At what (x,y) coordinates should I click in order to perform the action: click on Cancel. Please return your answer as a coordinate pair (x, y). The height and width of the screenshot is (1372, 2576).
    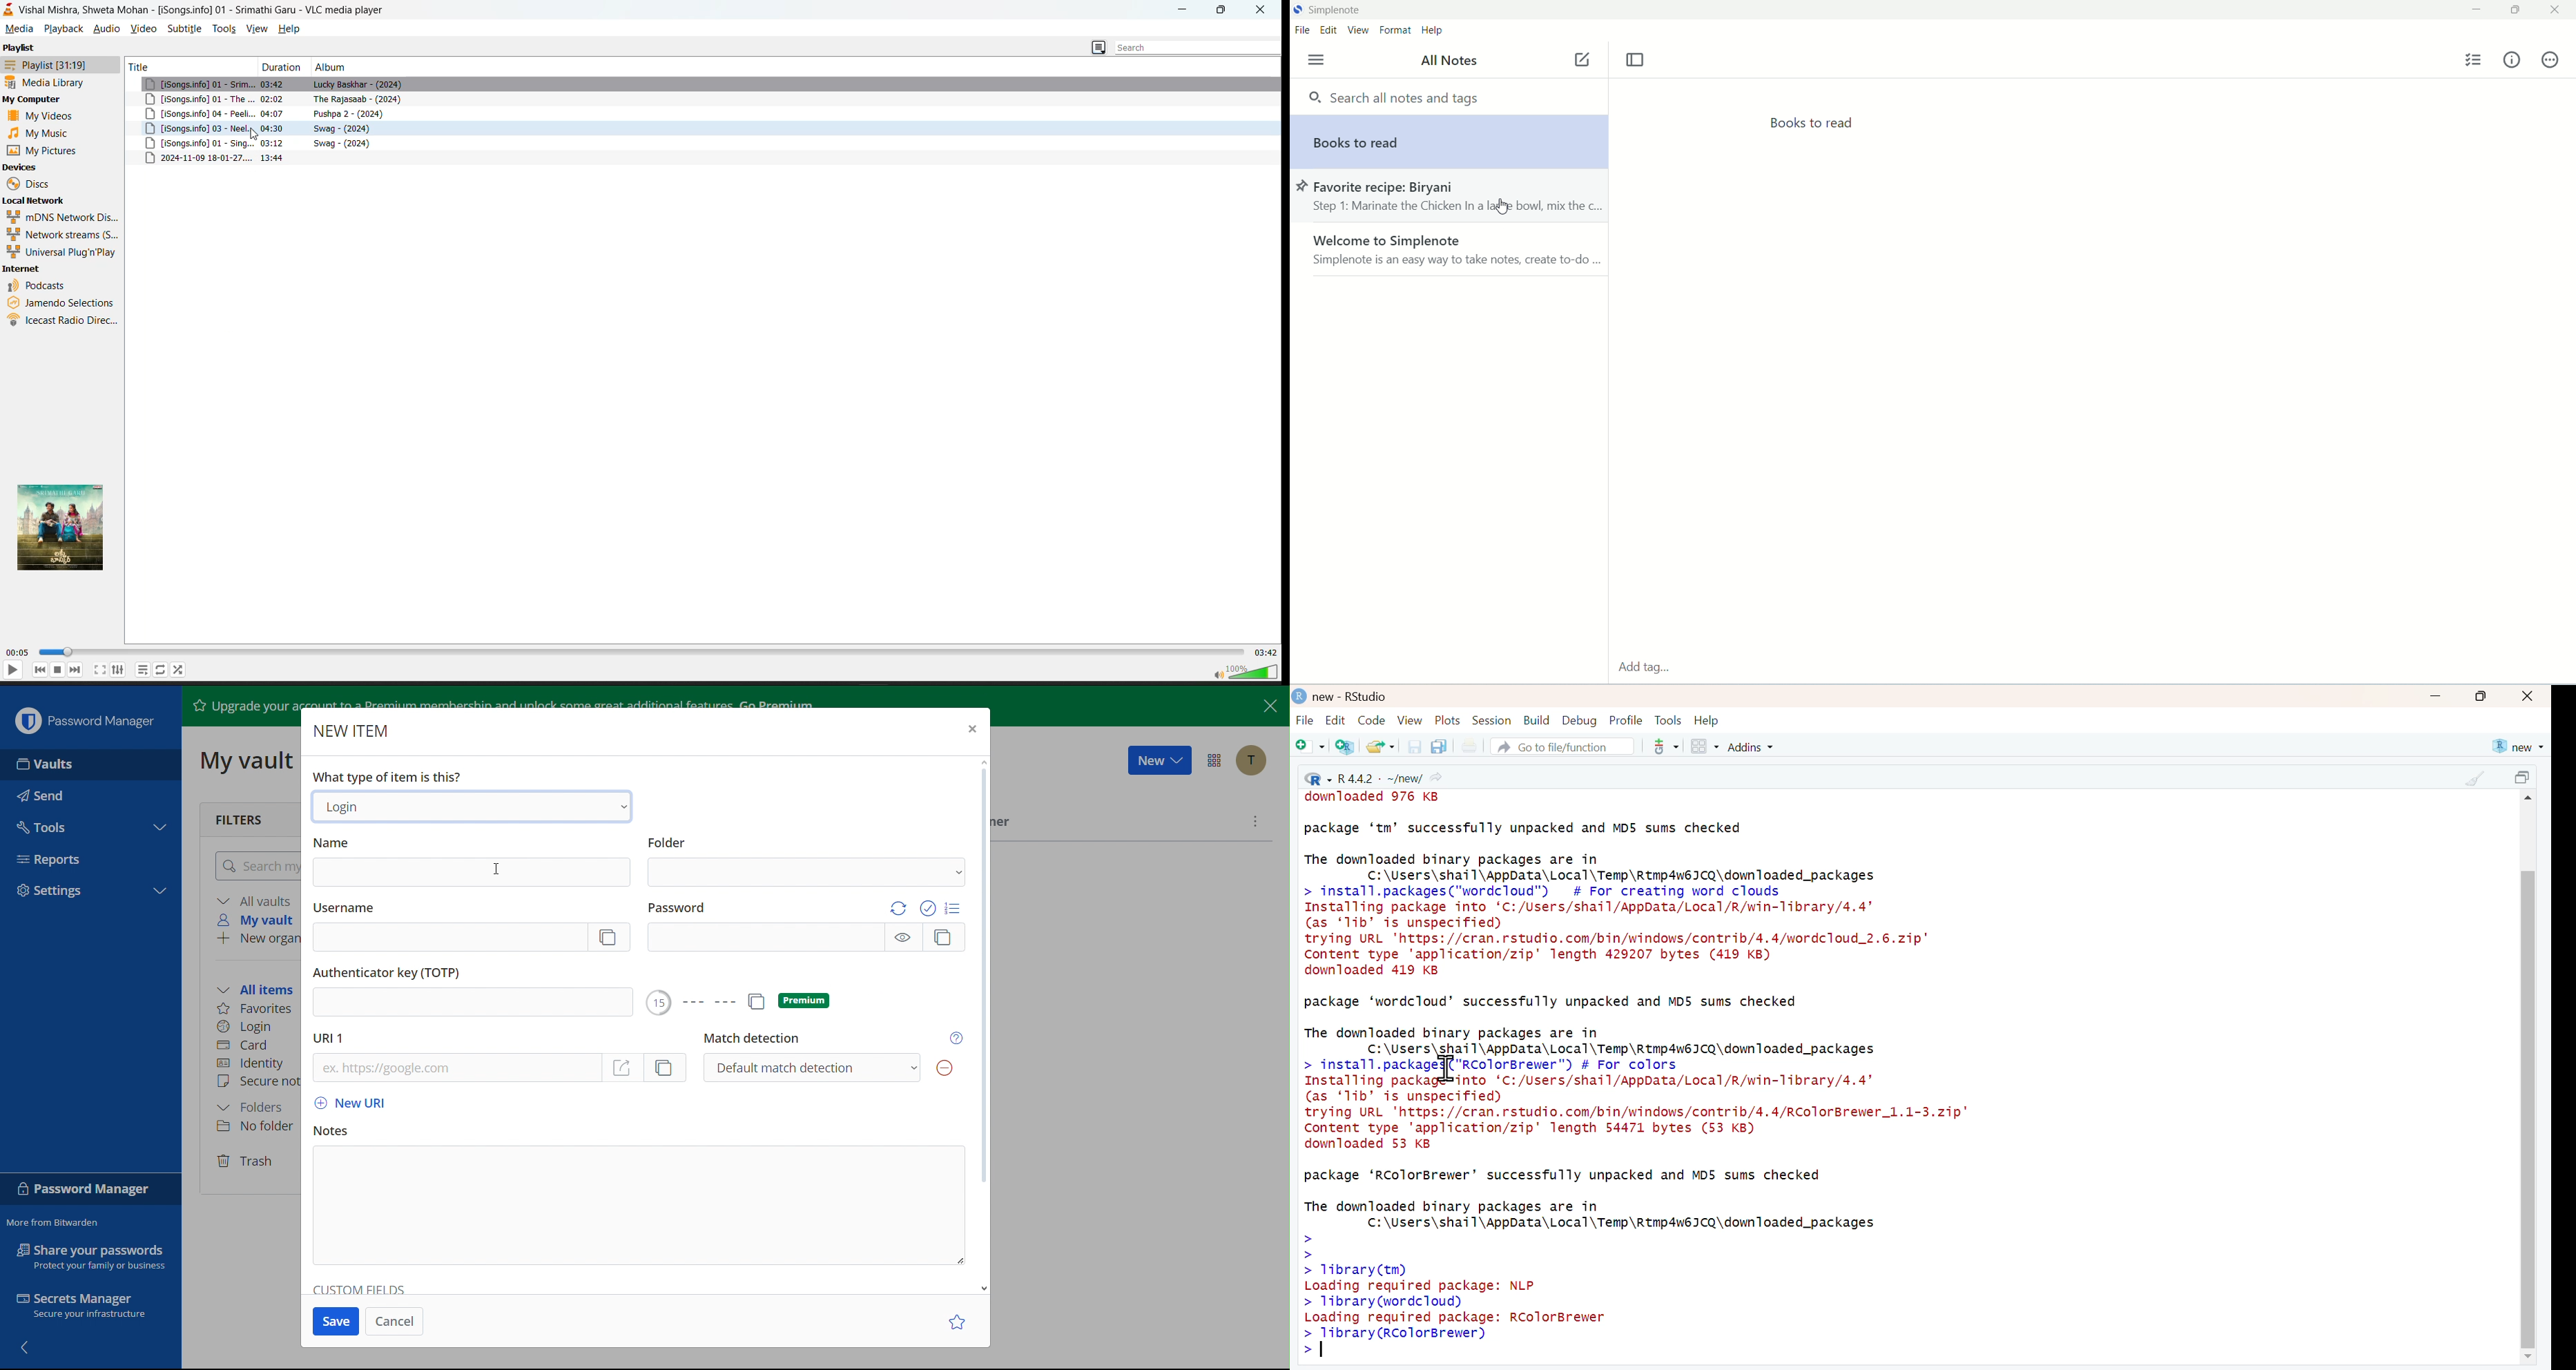
    Looking at the image, I should click on (396, 1320).